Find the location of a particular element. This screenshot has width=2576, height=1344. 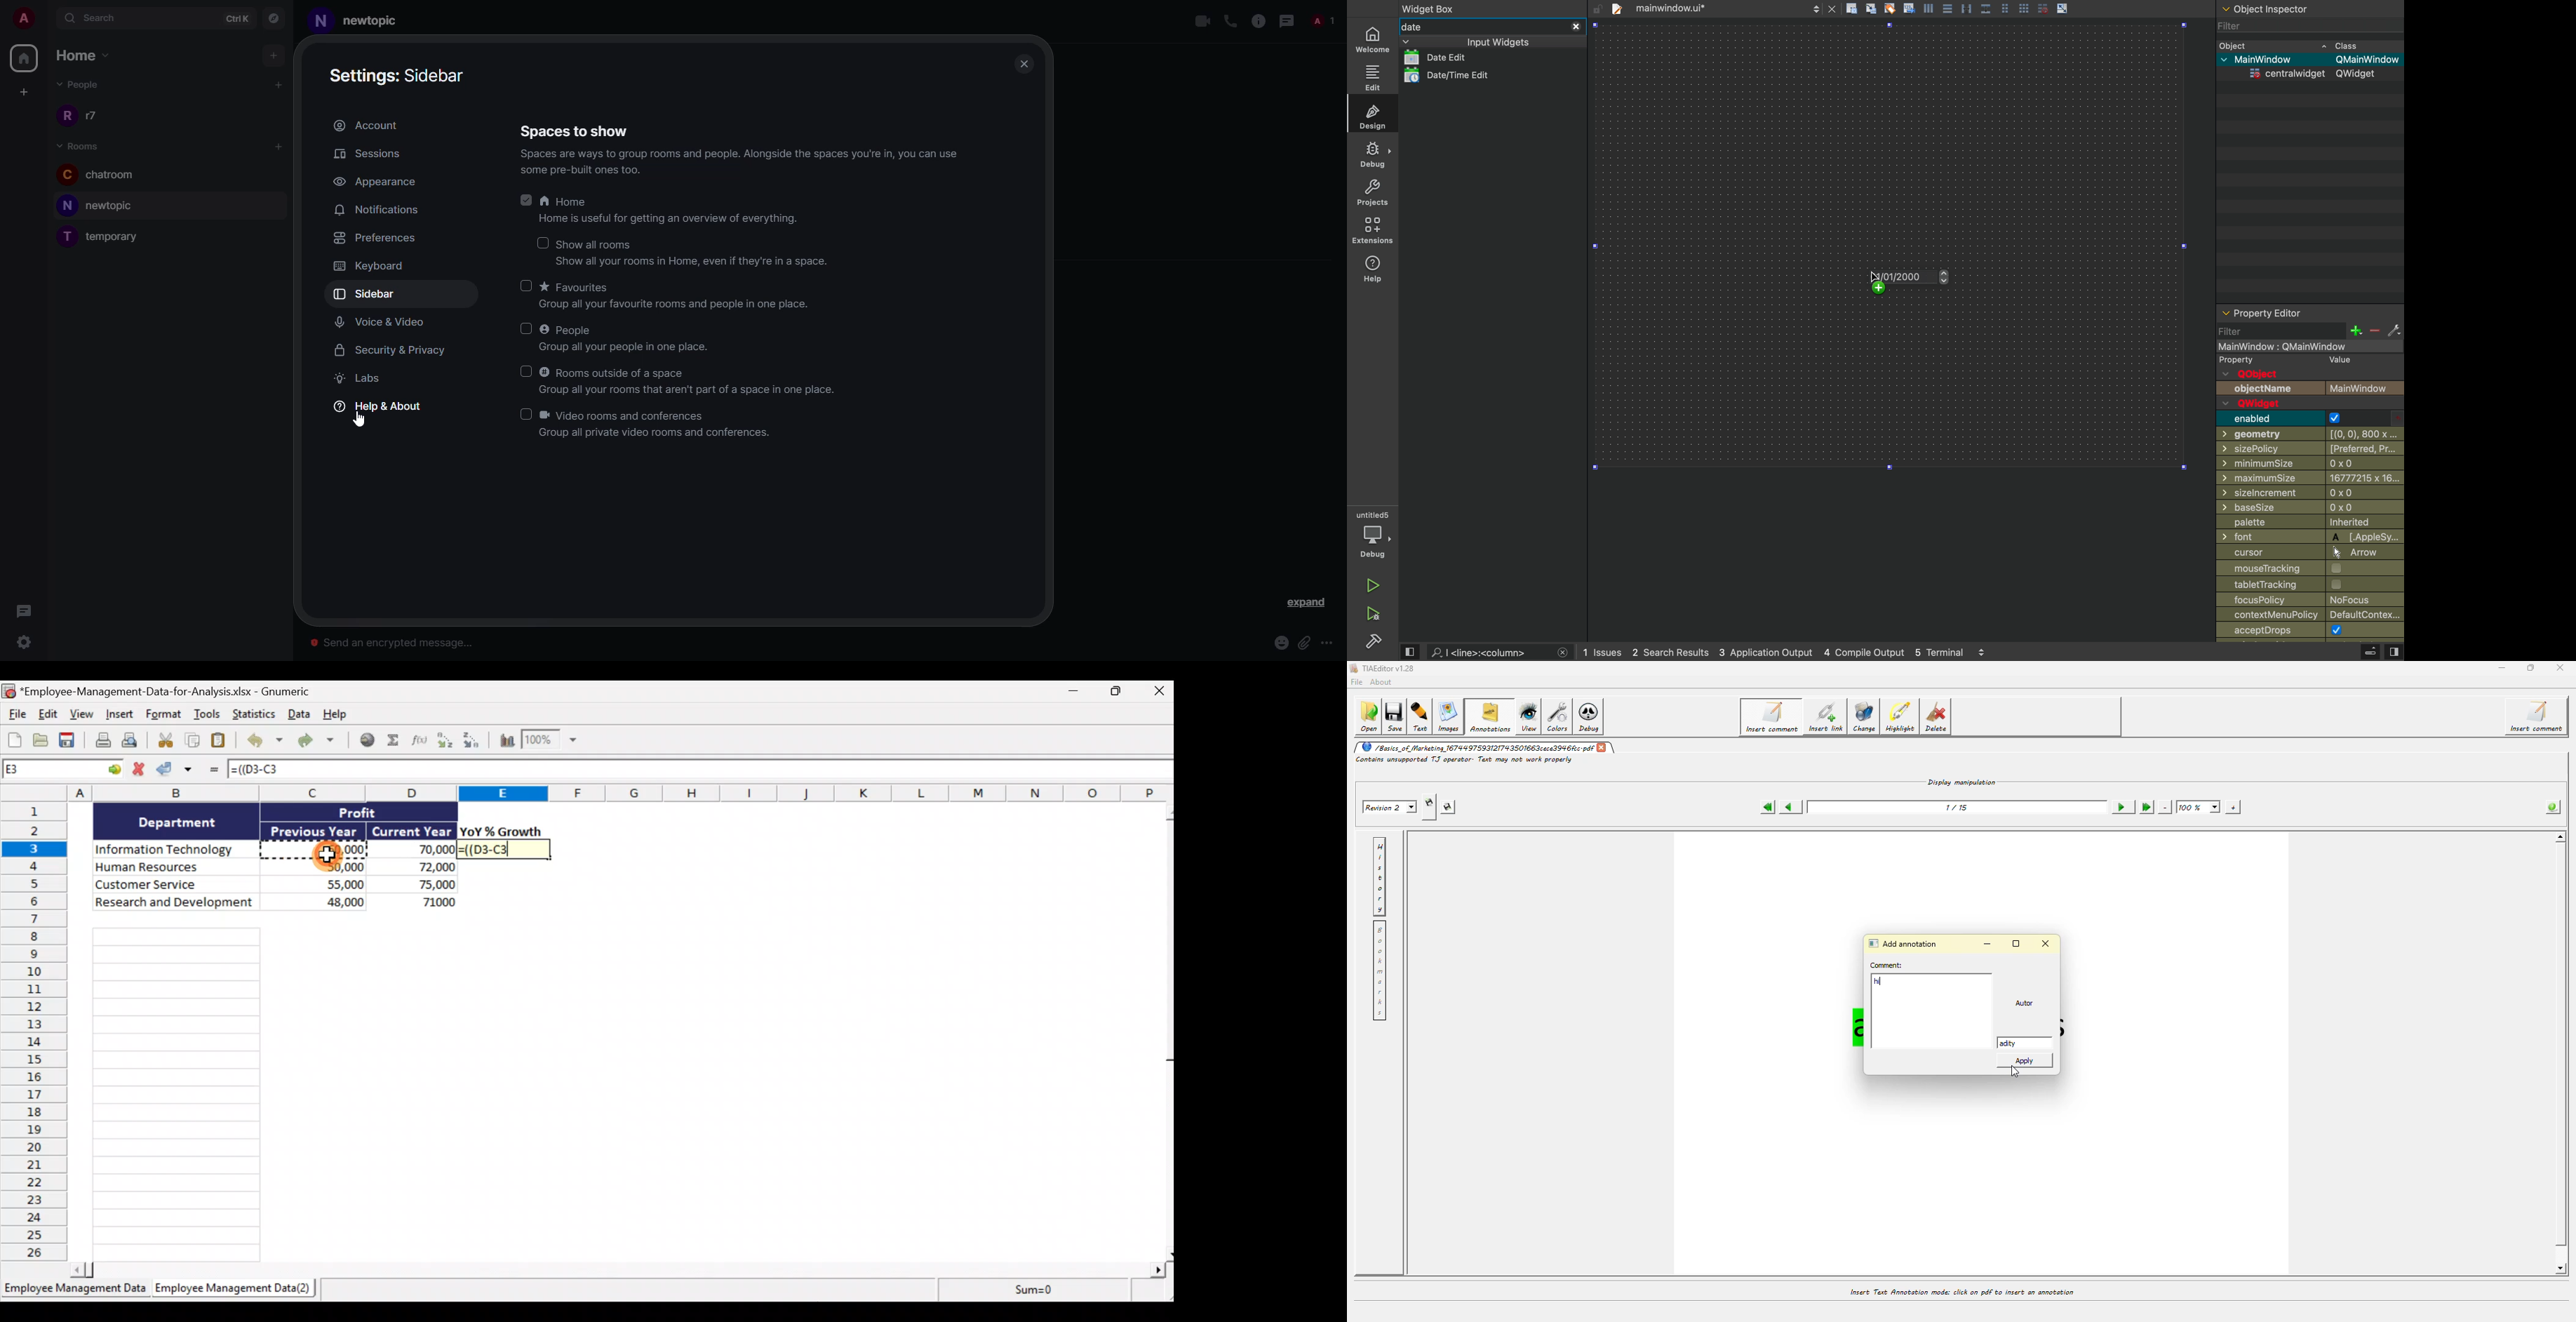

people is located at coordinates (86, 115).